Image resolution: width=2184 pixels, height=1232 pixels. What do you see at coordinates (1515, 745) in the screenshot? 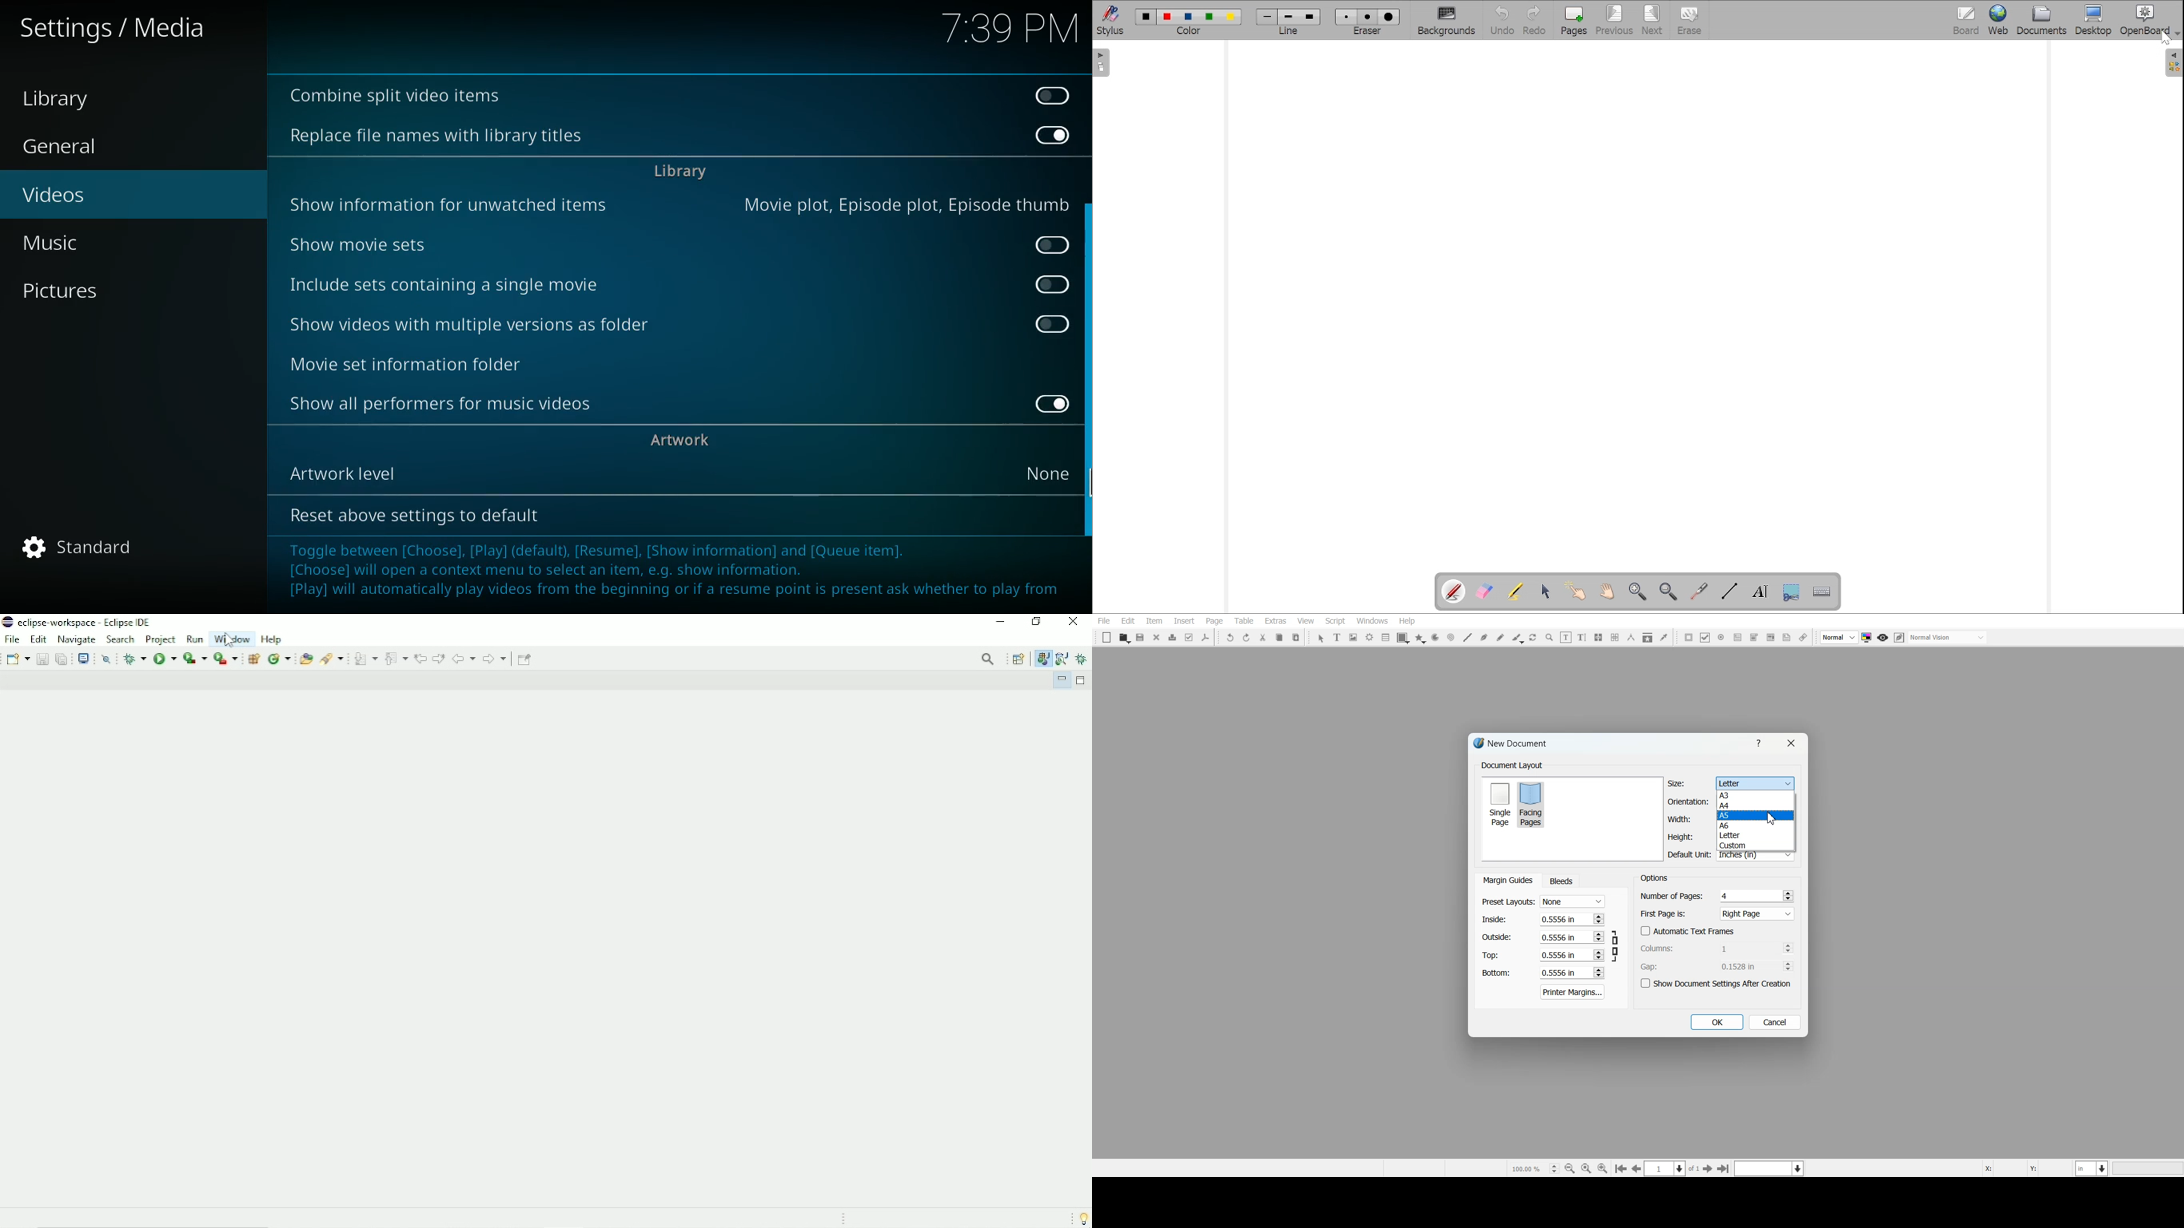
I see `Text` at bounding box center [1515, 745].